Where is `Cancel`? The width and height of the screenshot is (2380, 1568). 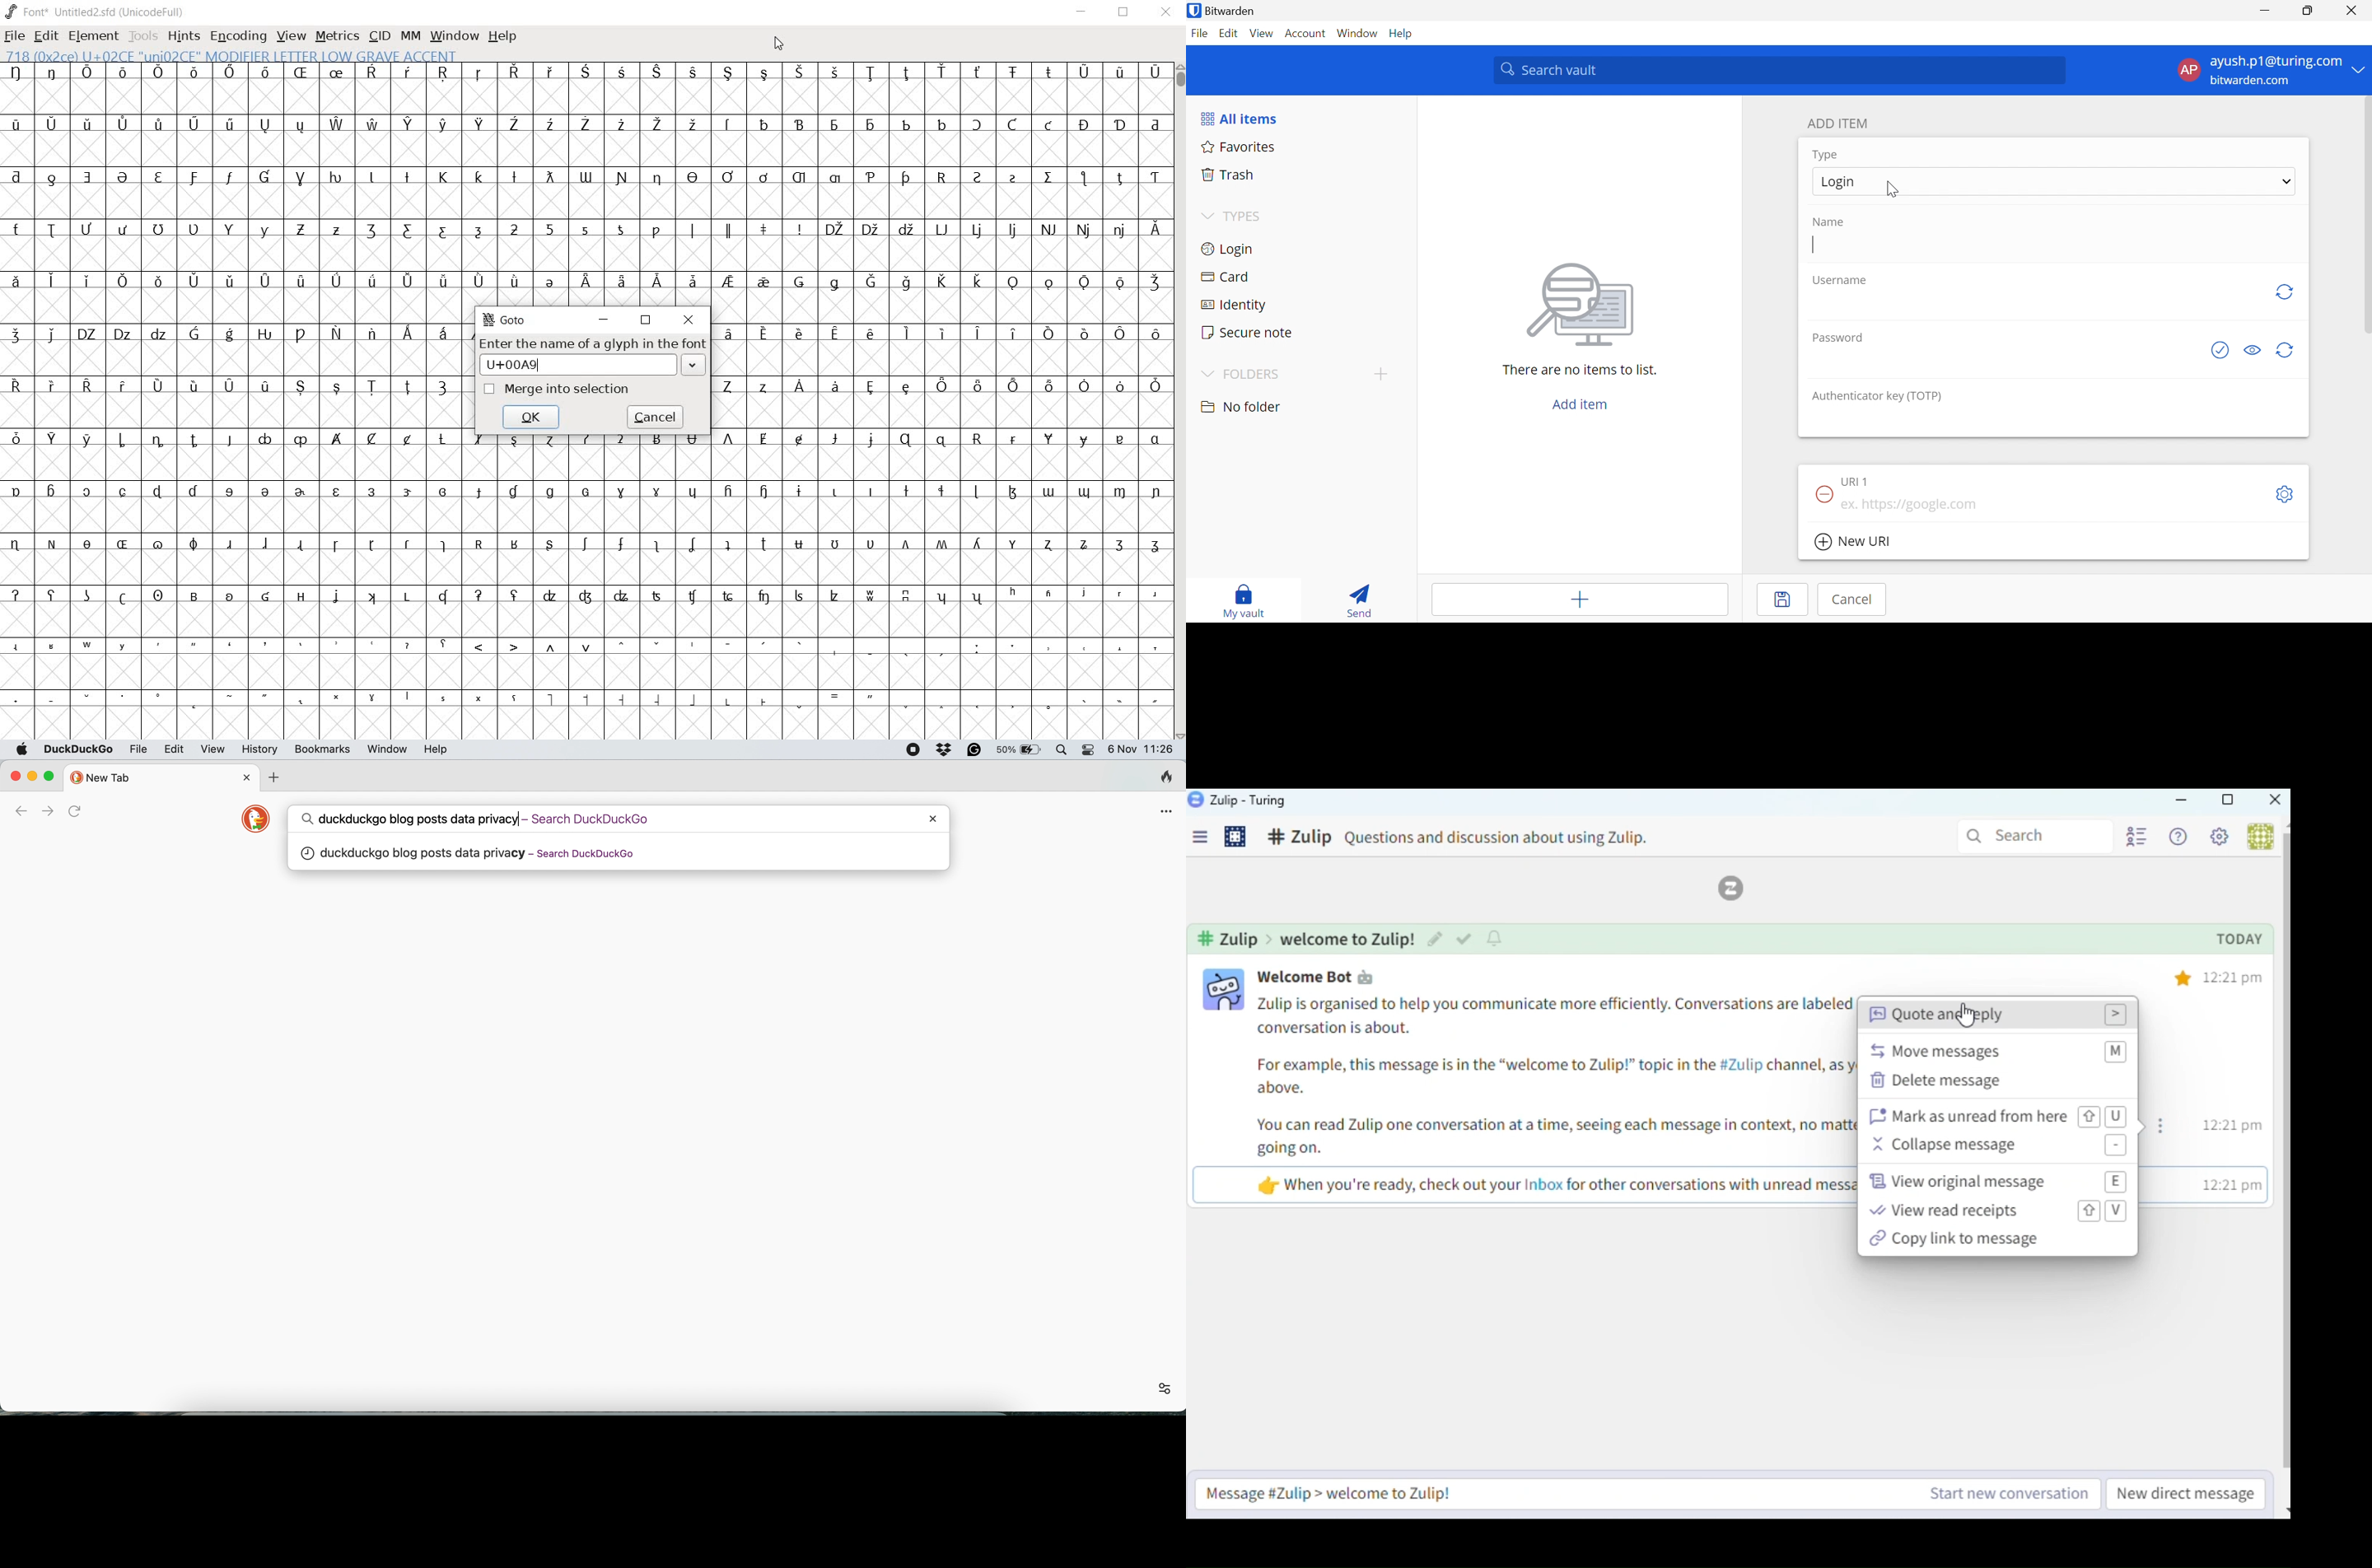 Cancel is located at coordinates (1856, 600).